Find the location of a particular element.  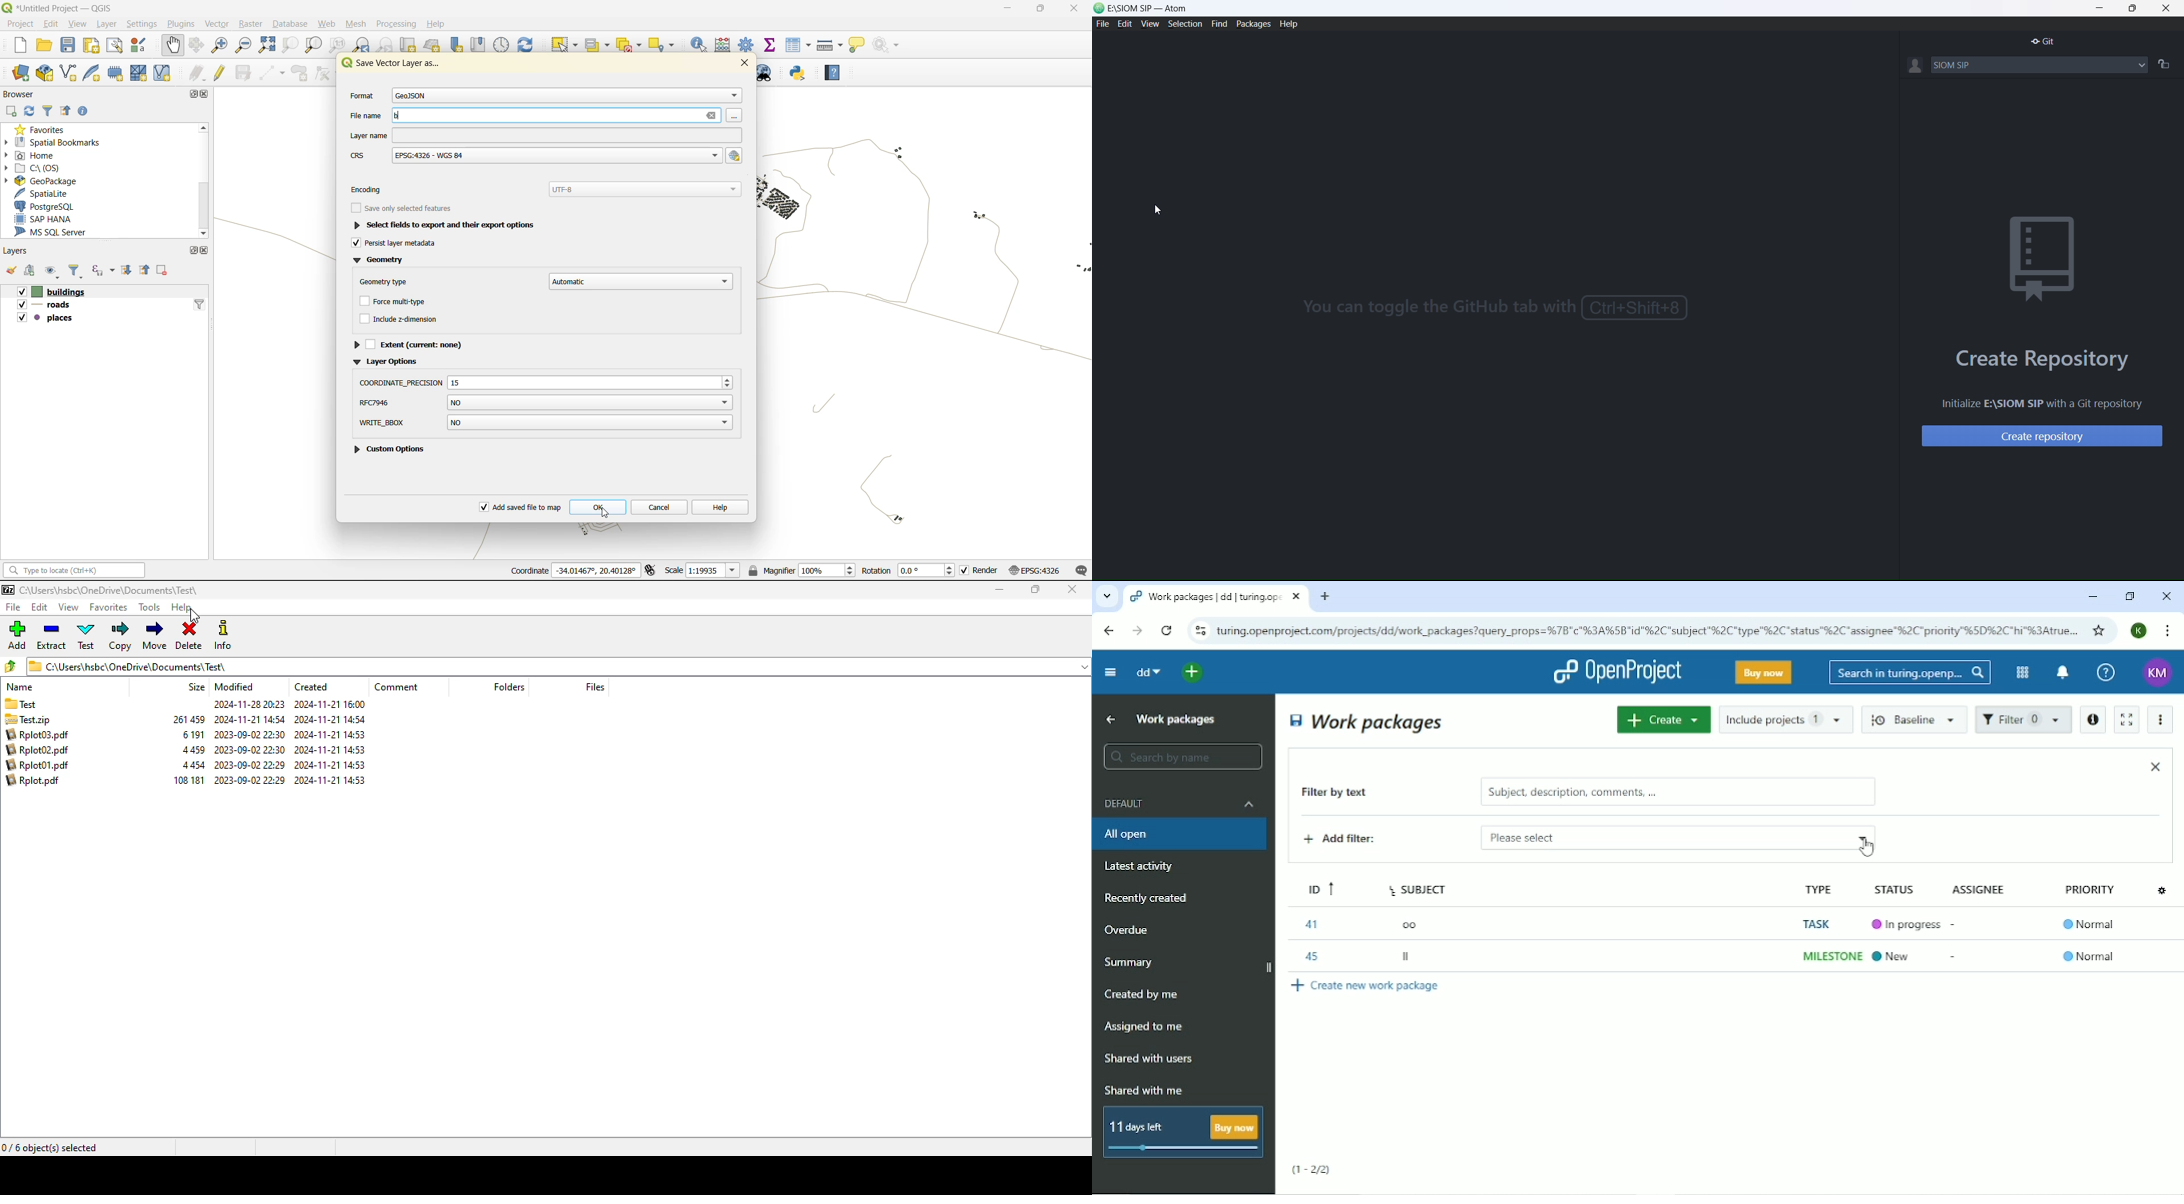

new 3d map view is located at coordinates (433, 47).